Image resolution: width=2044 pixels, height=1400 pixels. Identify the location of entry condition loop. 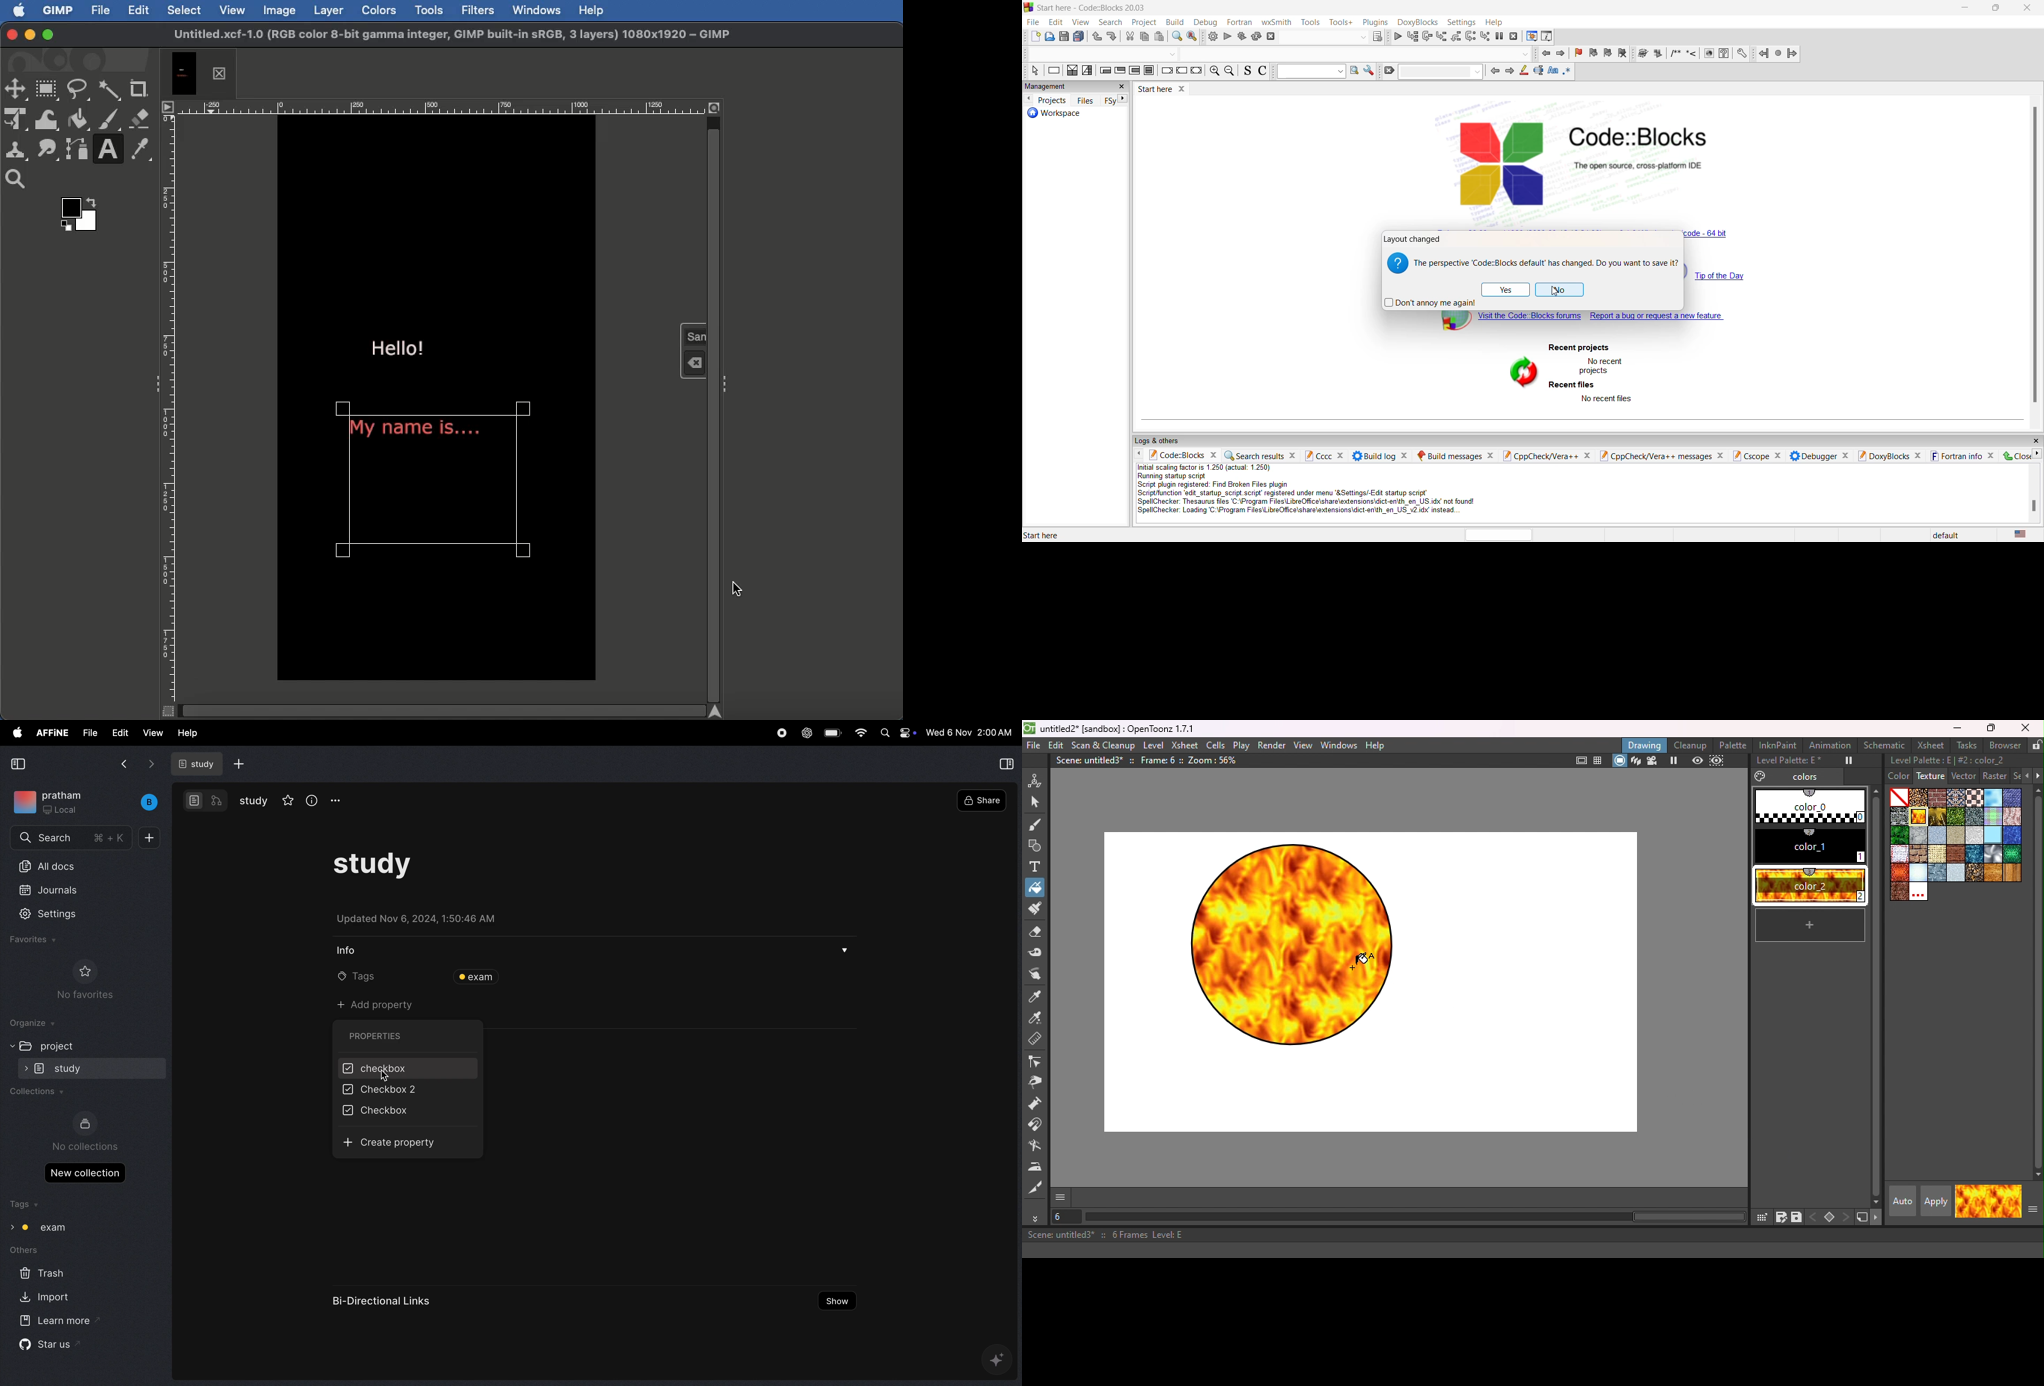
(1104, 71).